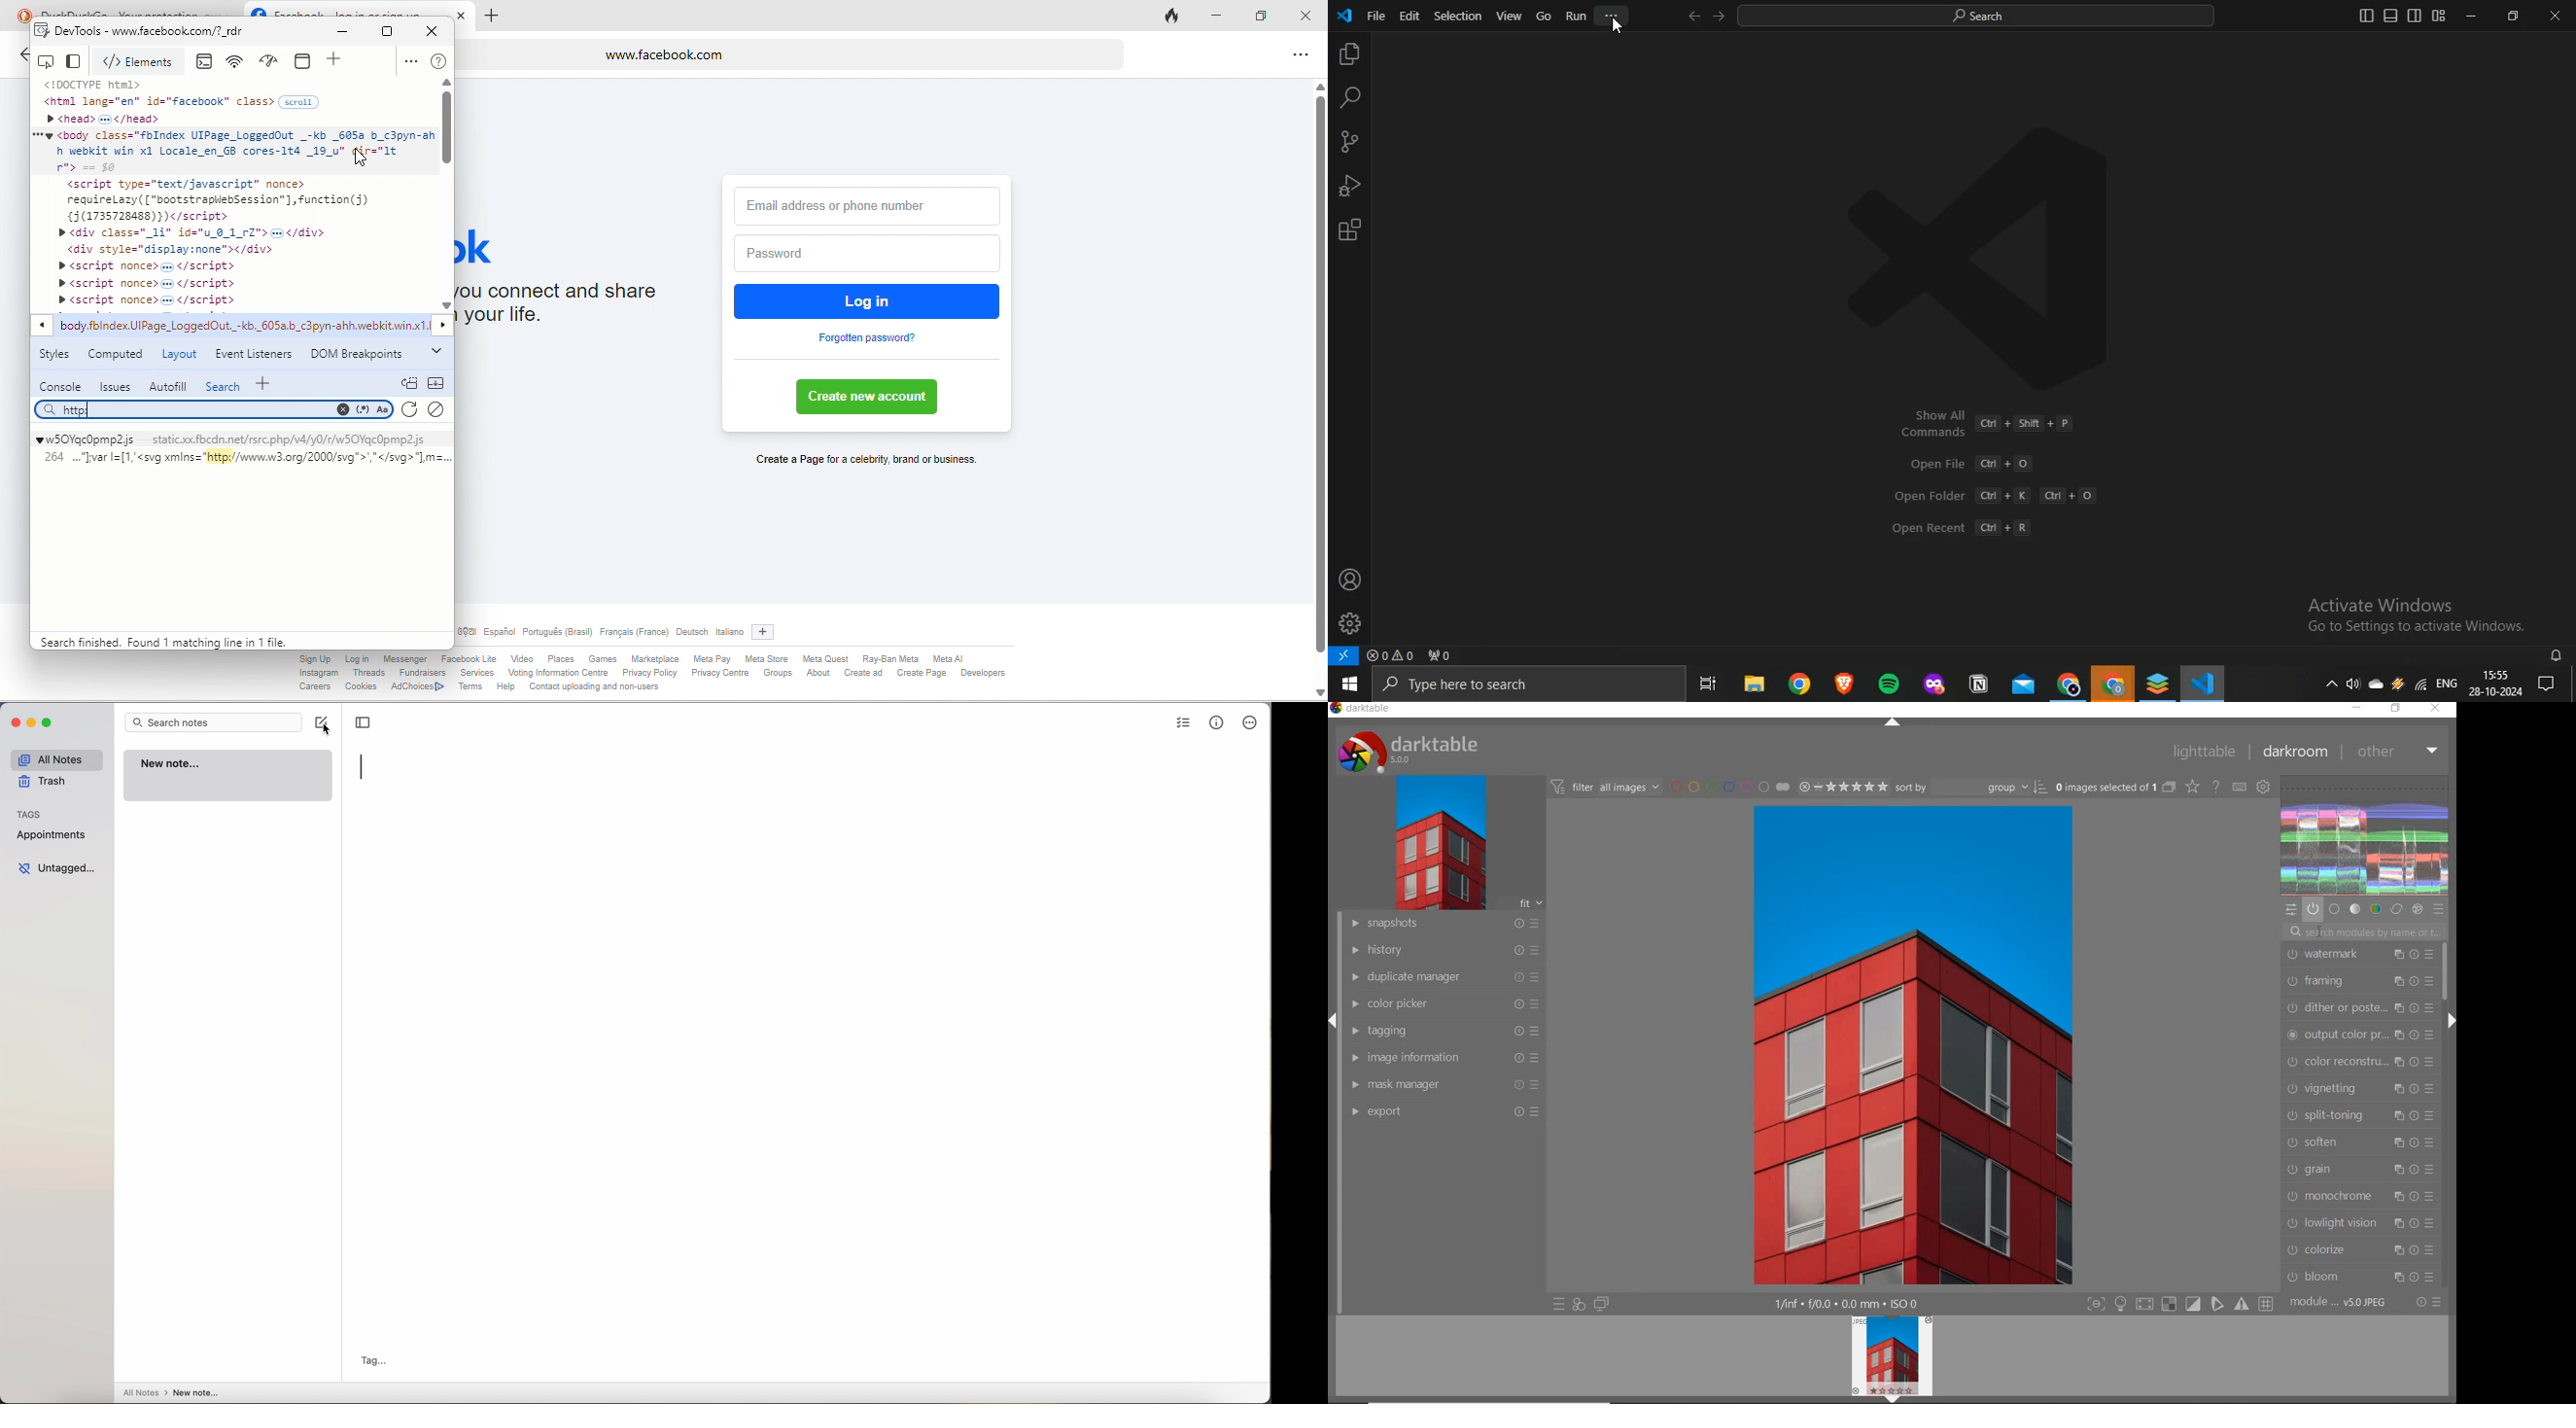 This screenshot has height=1428, width=2576. I want to click on explorer, so click(1347, 56).